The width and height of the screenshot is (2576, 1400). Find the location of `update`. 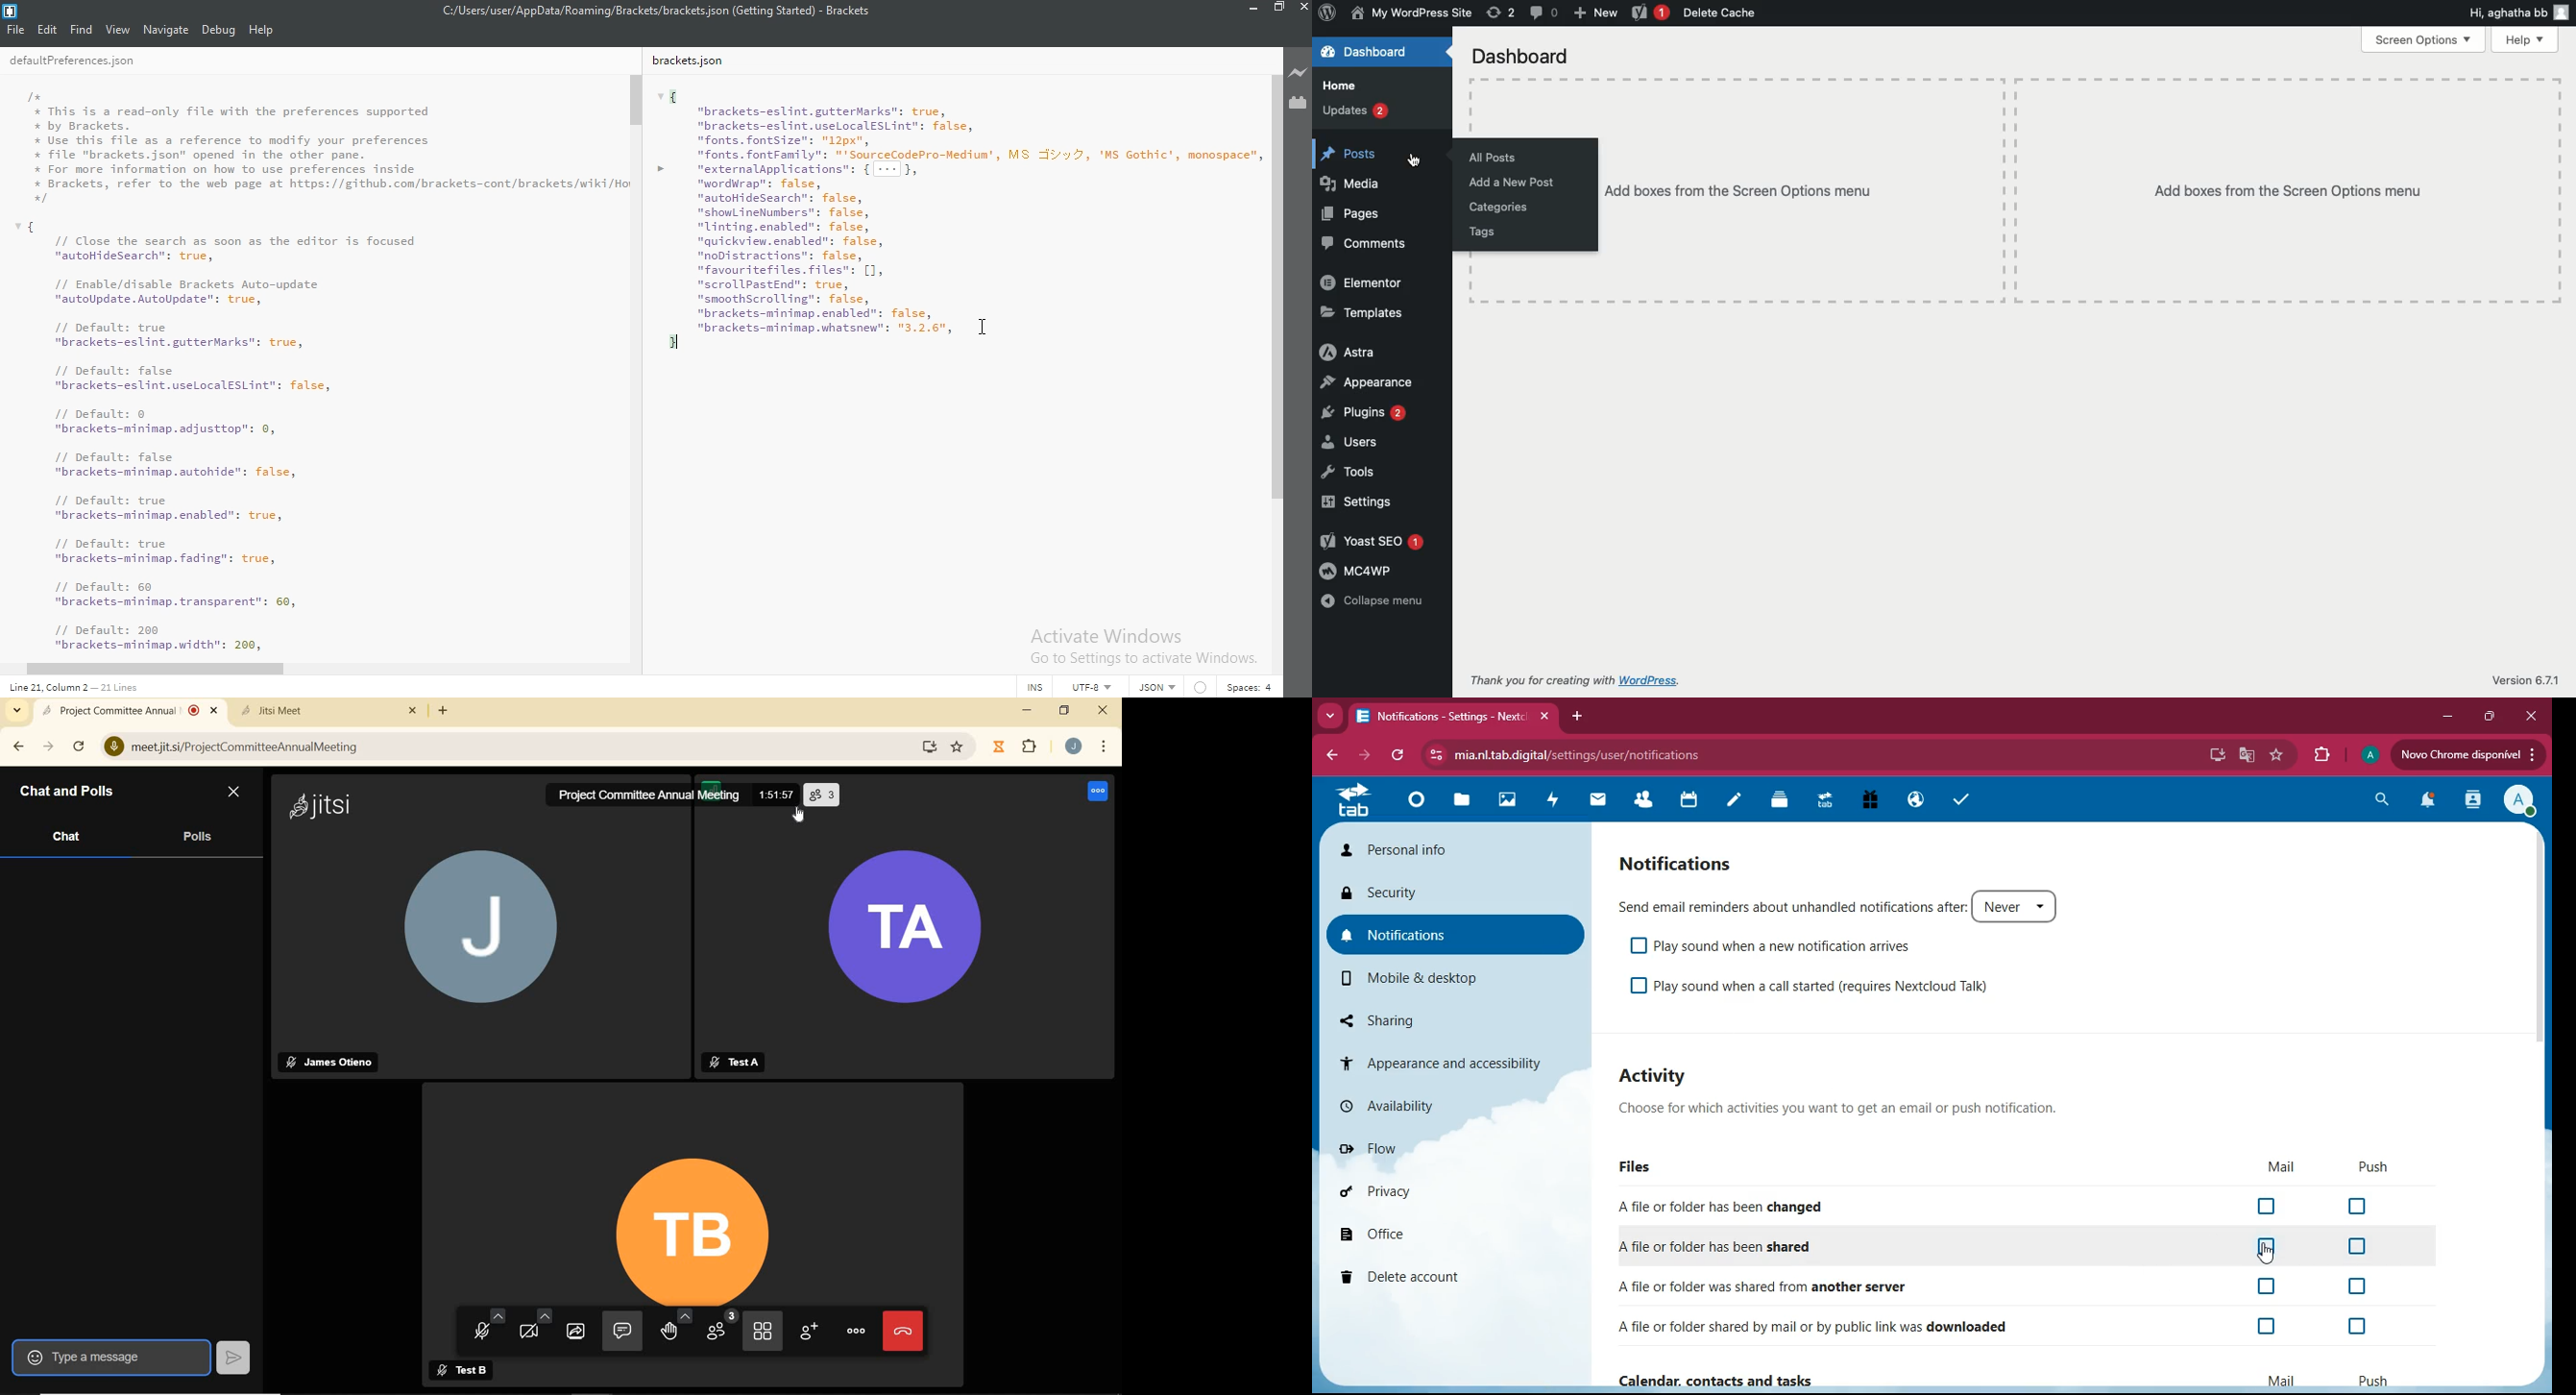

update is located at coordinates (2467, 755).